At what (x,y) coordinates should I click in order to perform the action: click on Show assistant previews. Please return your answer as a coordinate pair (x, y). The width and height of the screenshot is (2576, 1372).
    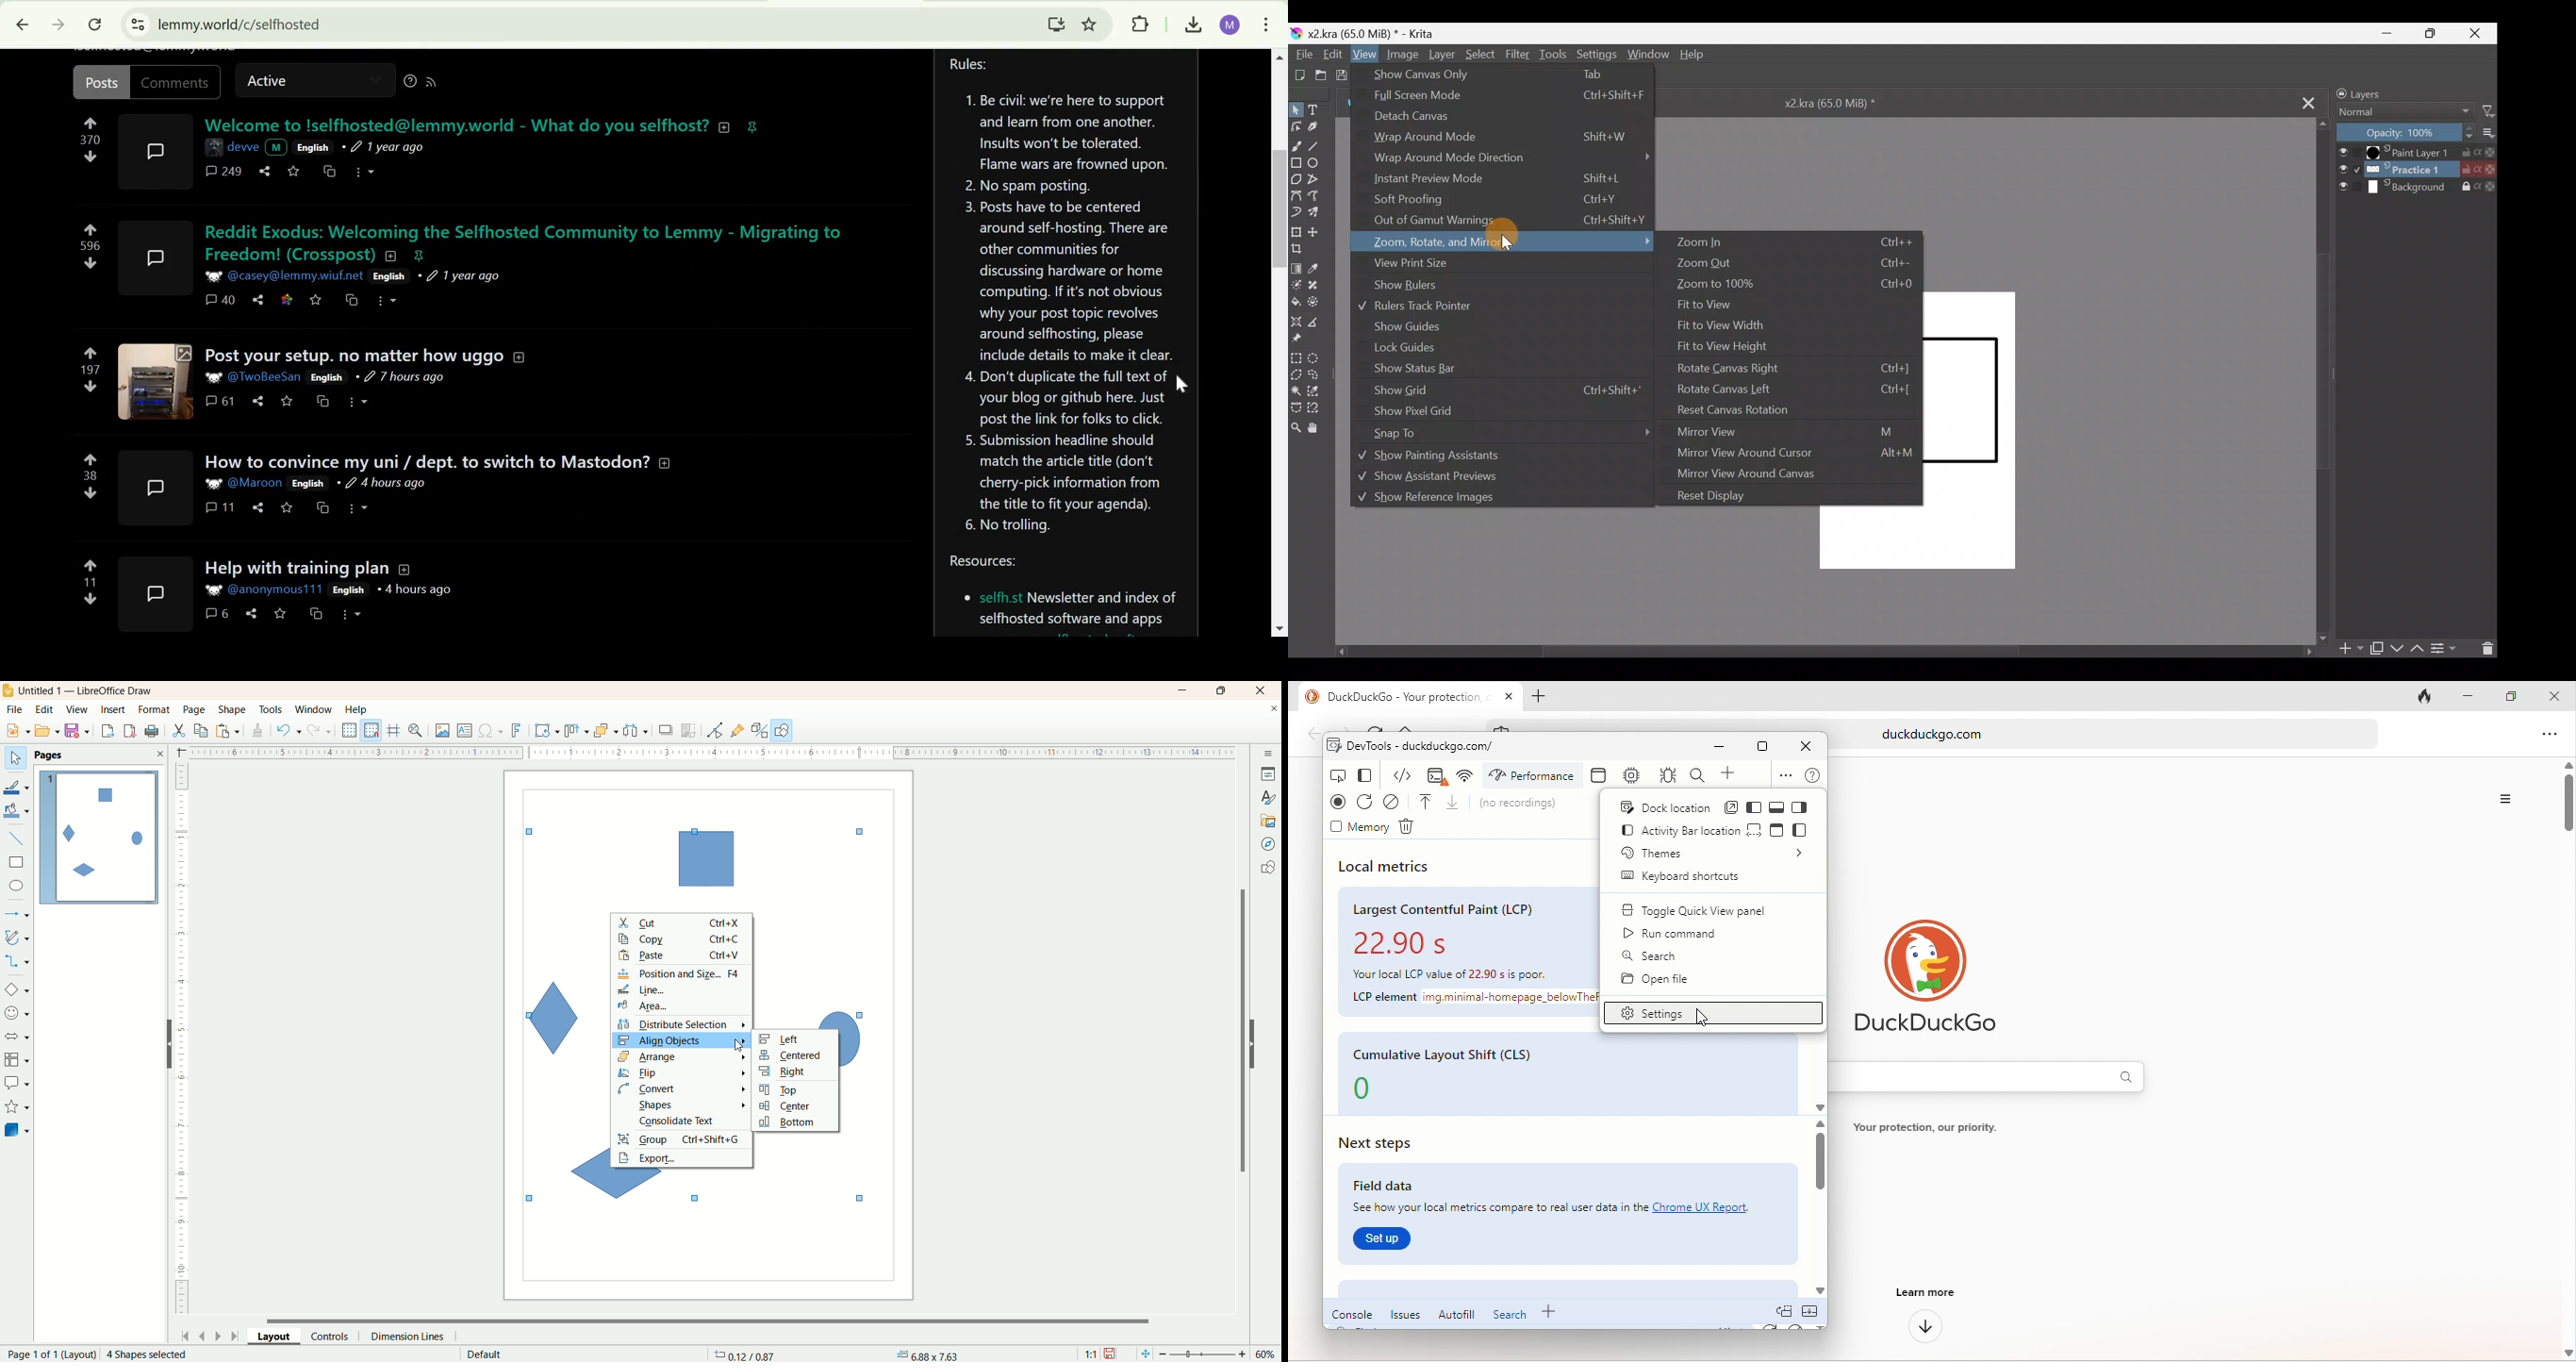
    Looking at the image, I should click on (1454, 479).